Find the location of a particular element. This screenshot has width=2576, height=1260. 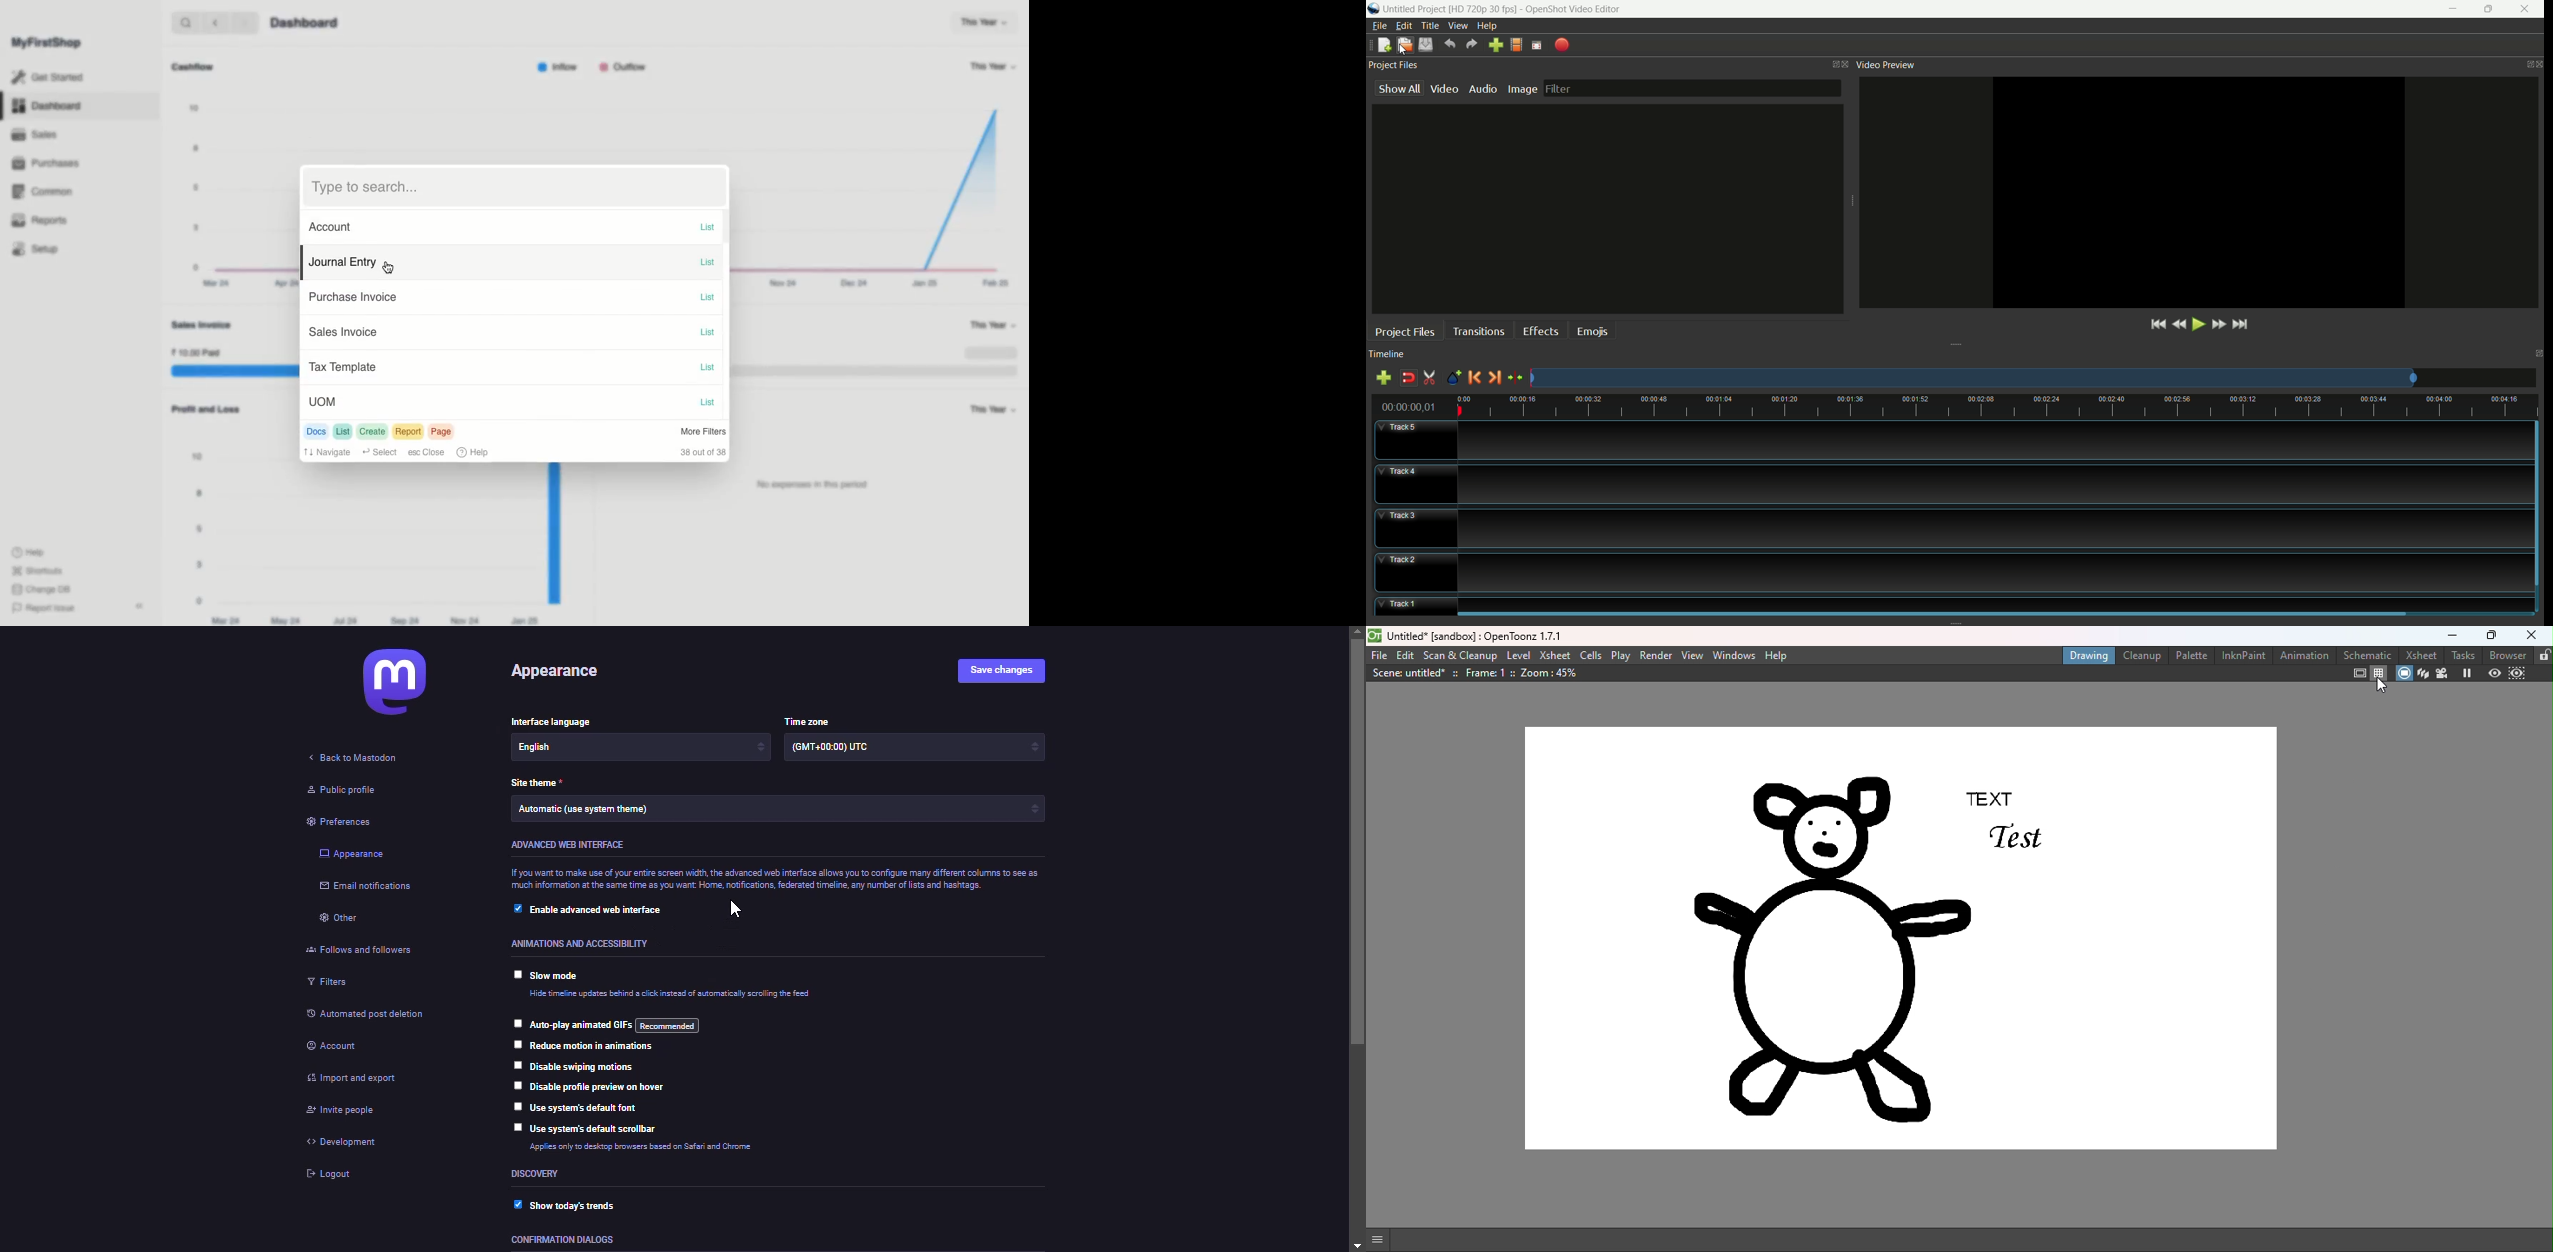

More Filters is located at coordinates (704, 431).